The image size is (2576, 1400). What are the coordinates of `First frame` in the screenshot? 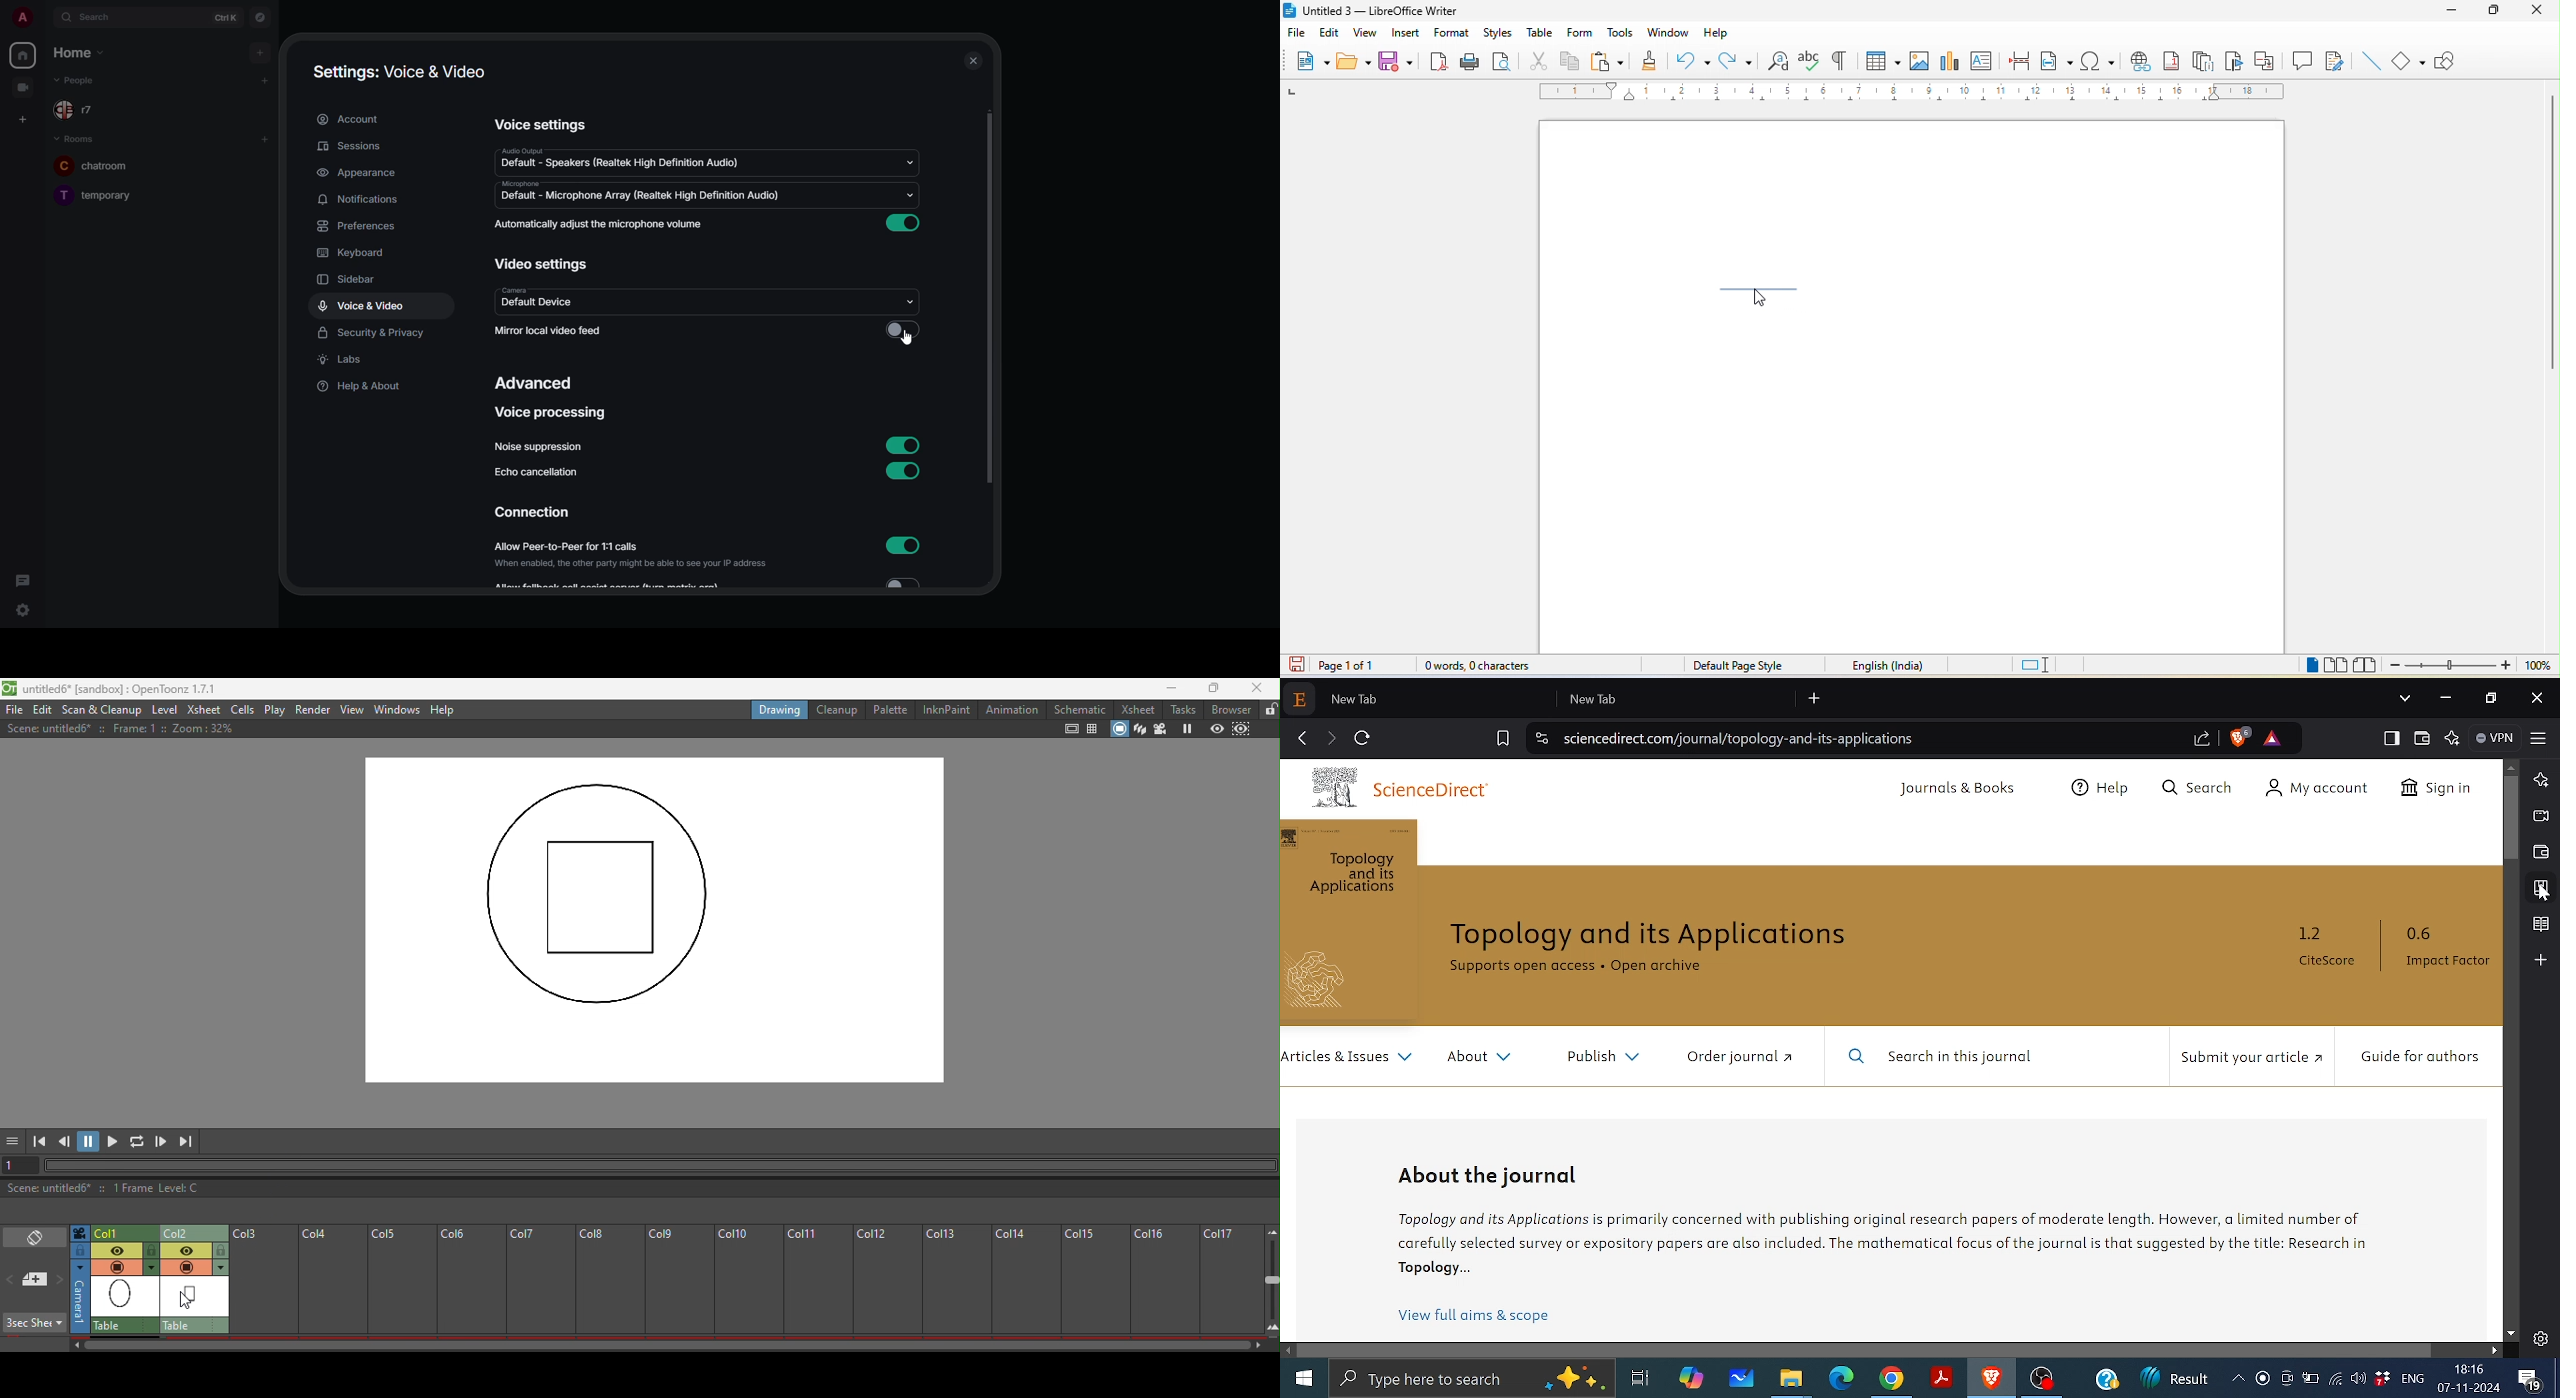 It's located at (39, 1142).